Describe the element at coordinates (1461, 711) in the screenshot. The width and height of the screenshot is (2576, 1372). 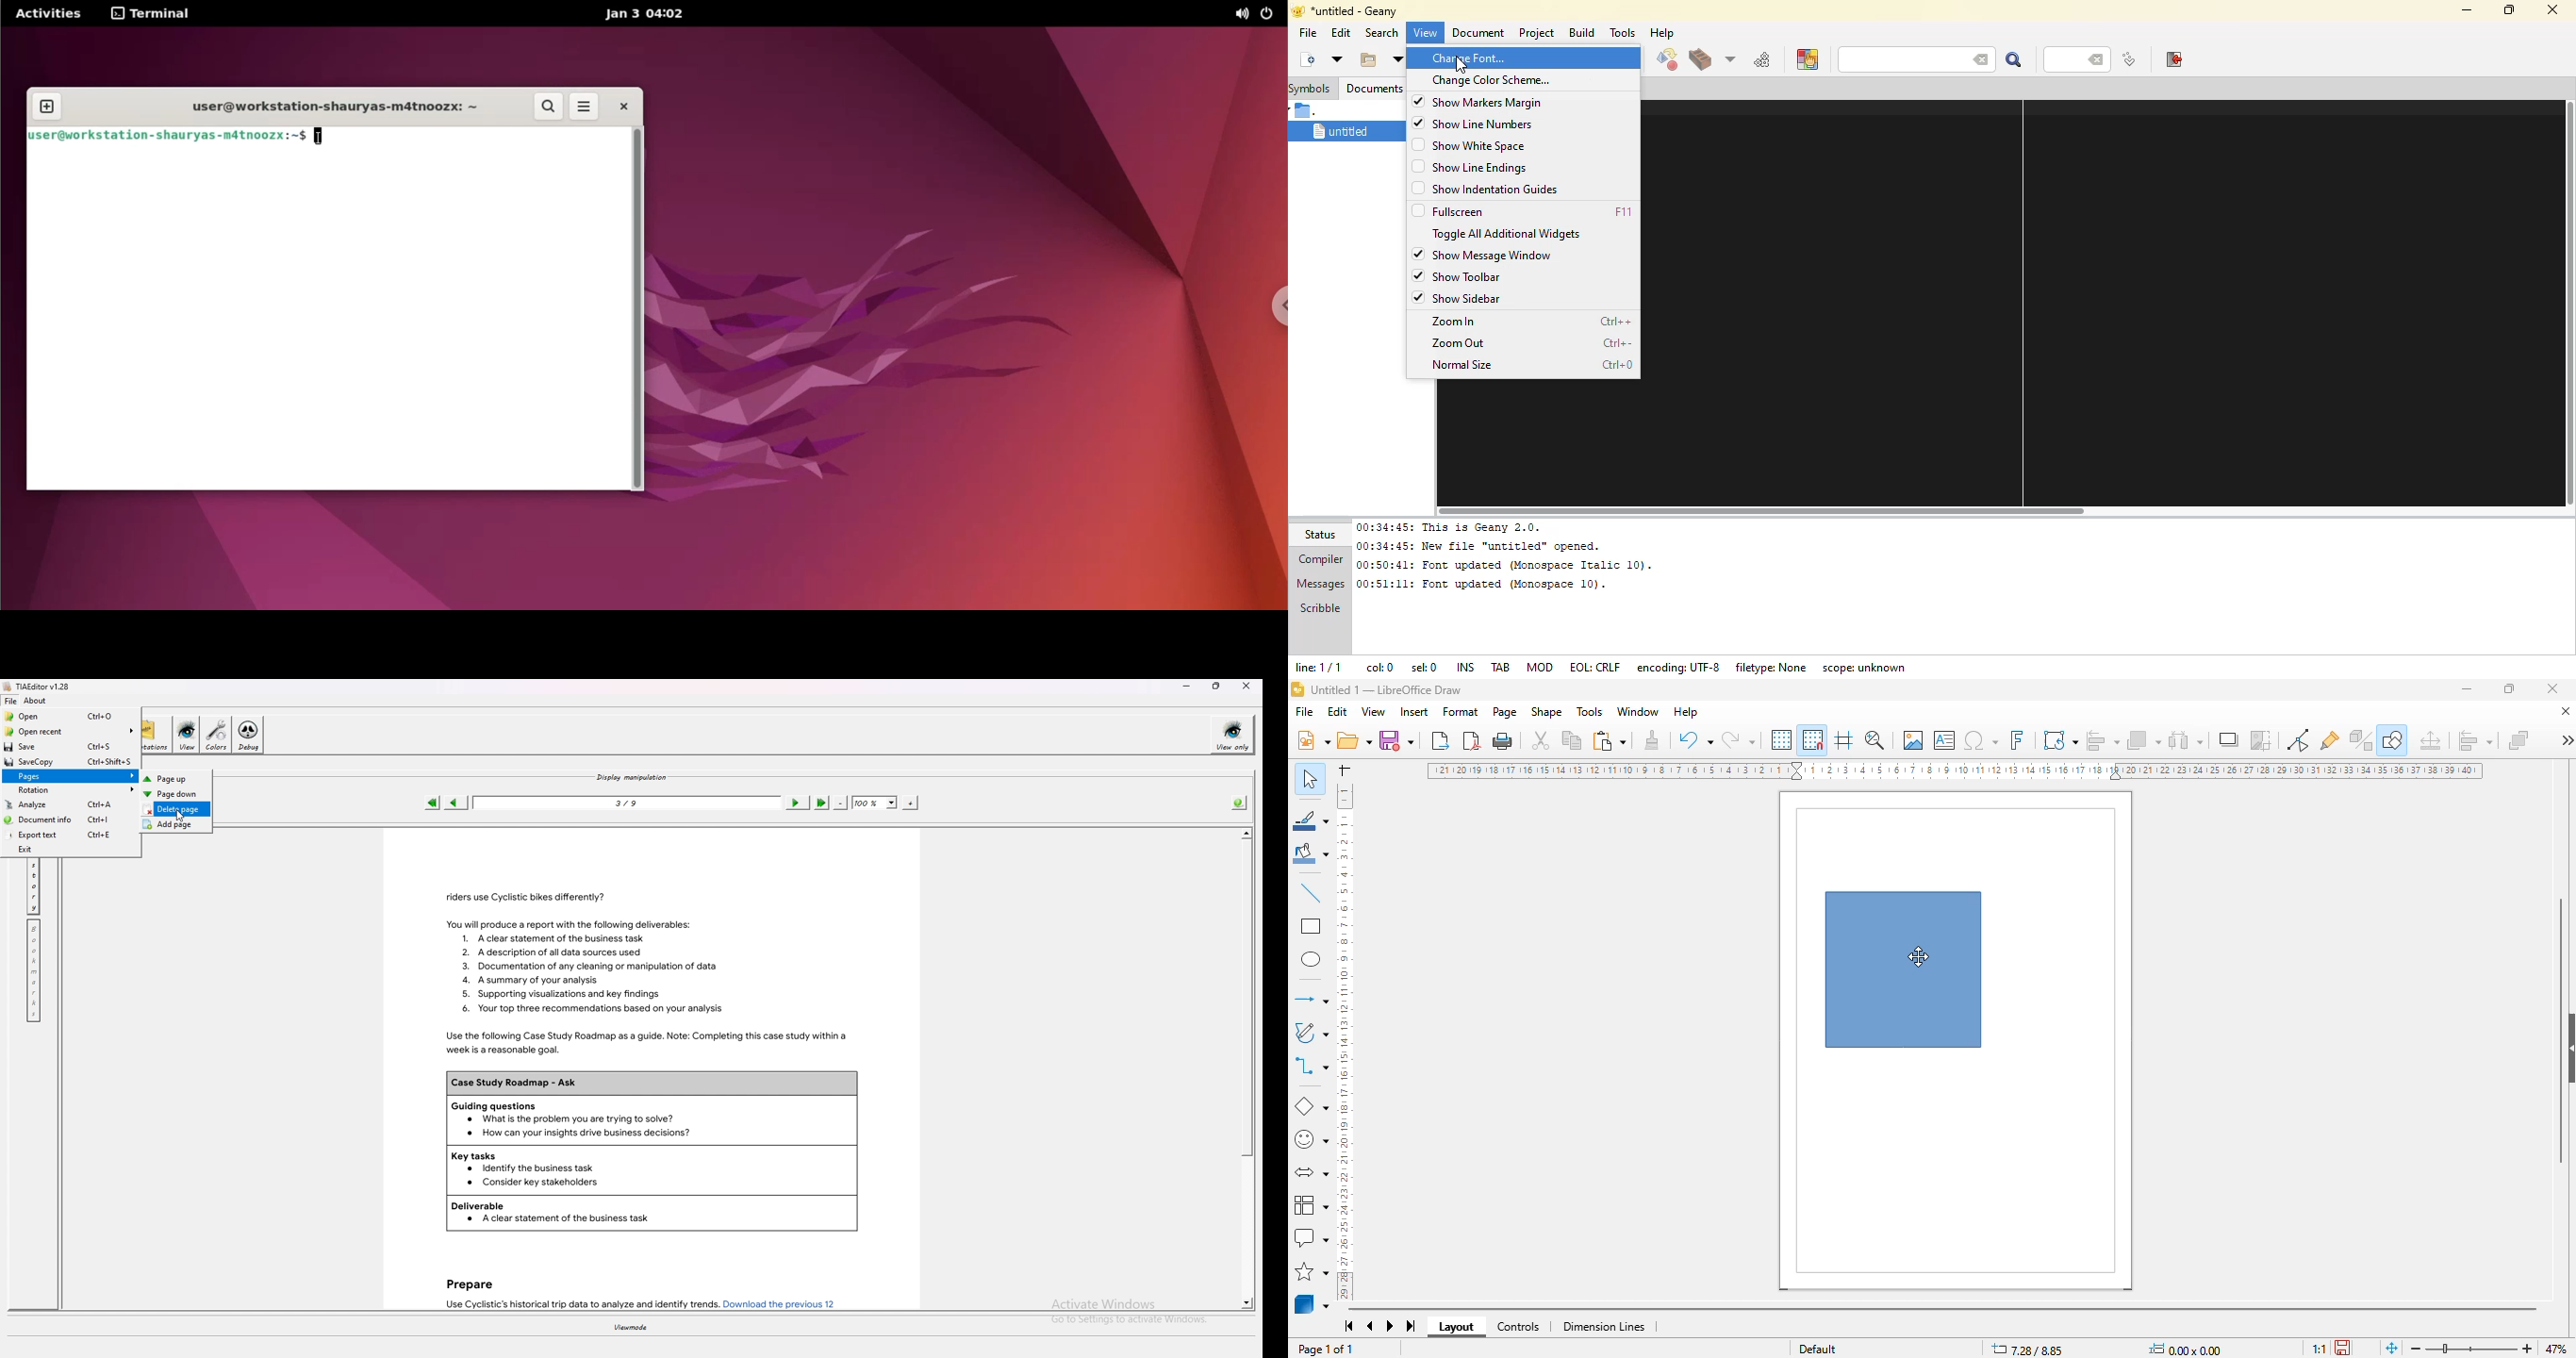
I see `format` at that location.